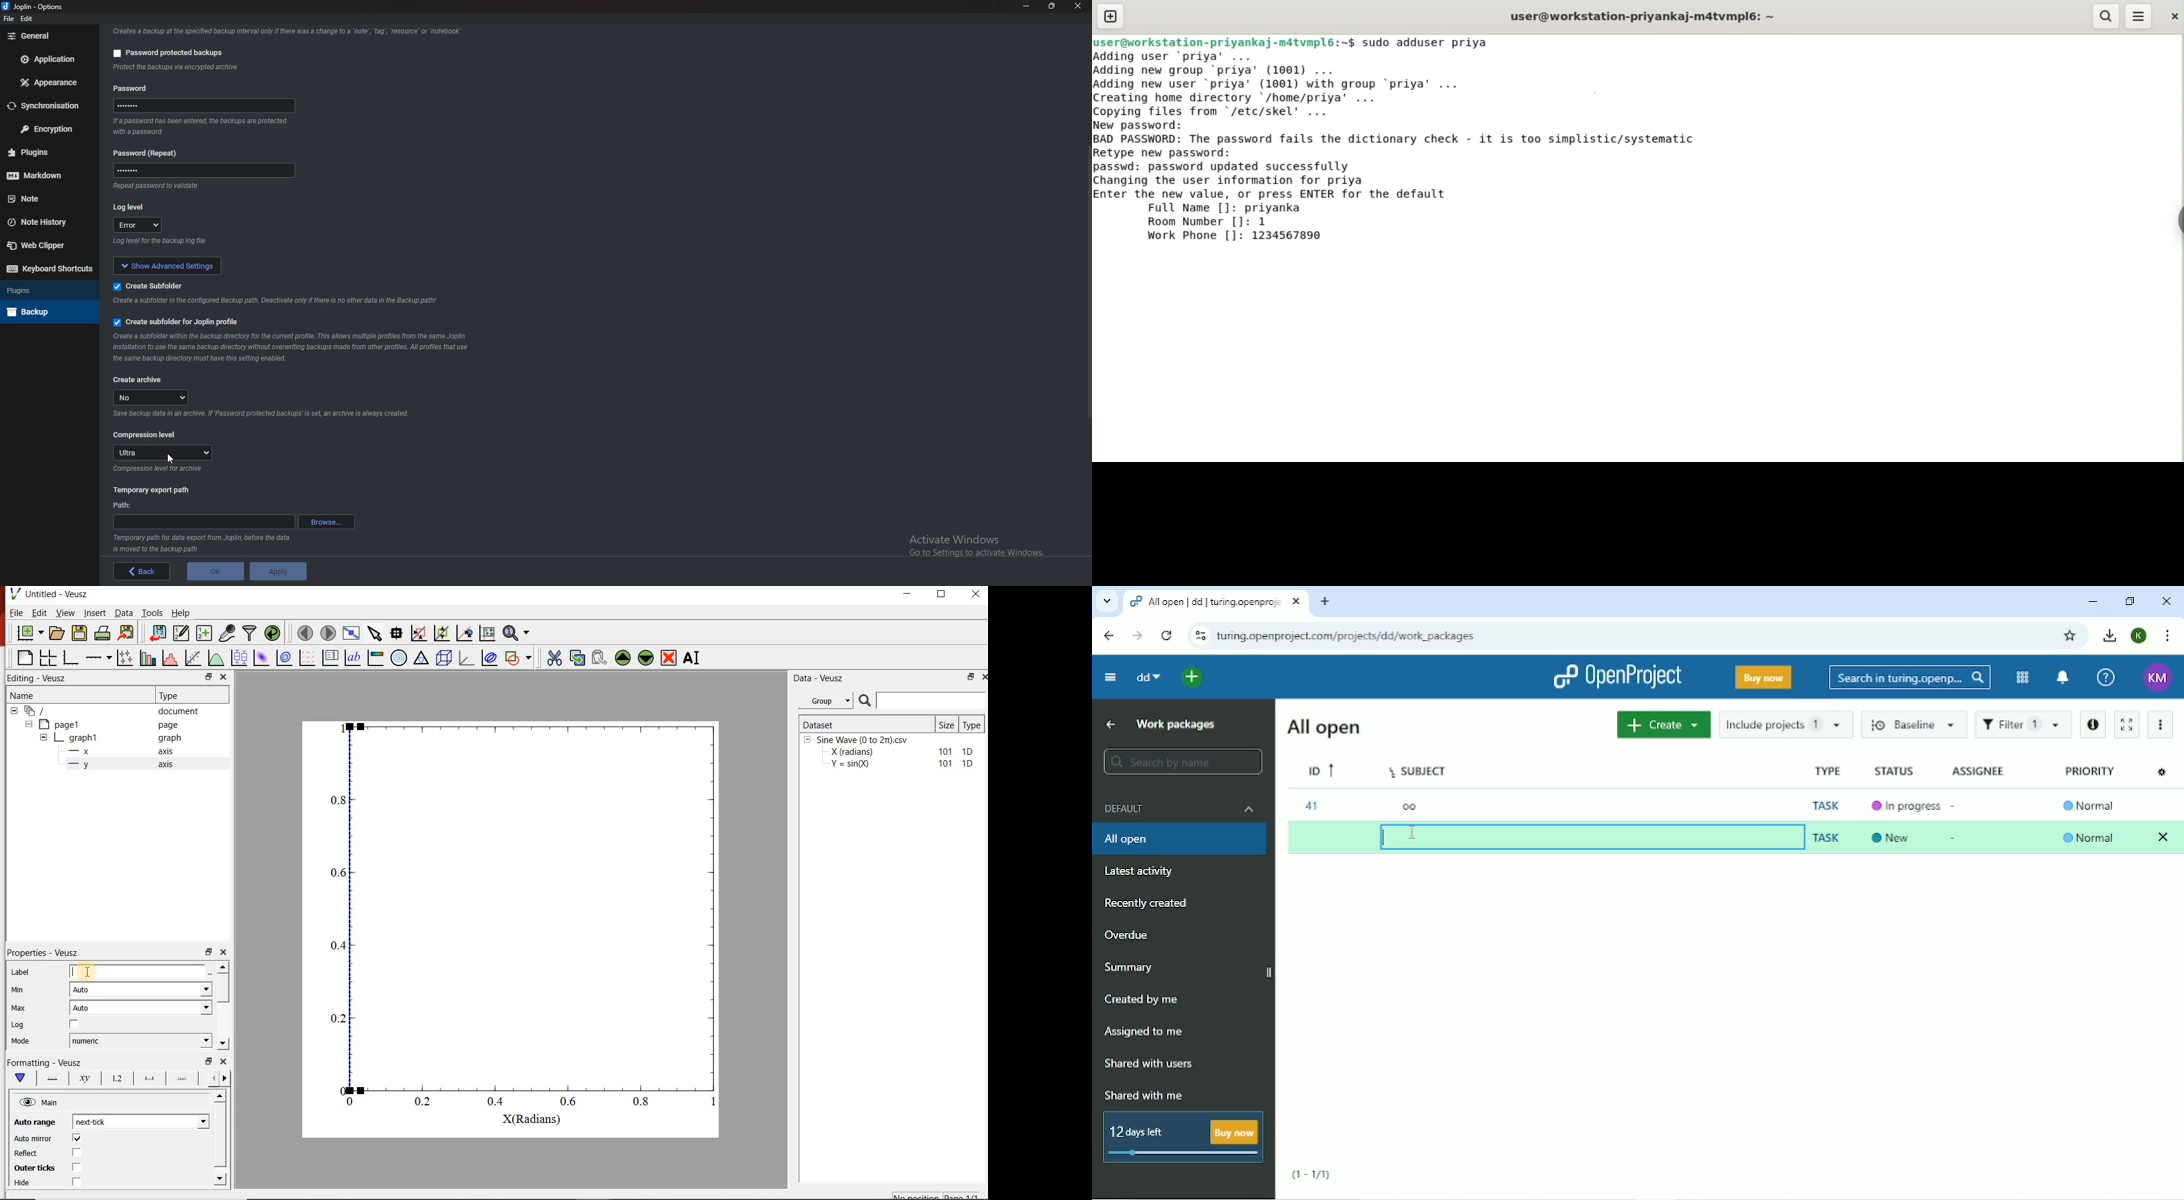 Image resolution: width=2184 pixels, height=1204 pixels. Describe the element at coordinates (331, 657) in the screenshot. I see `plot key` at that location.